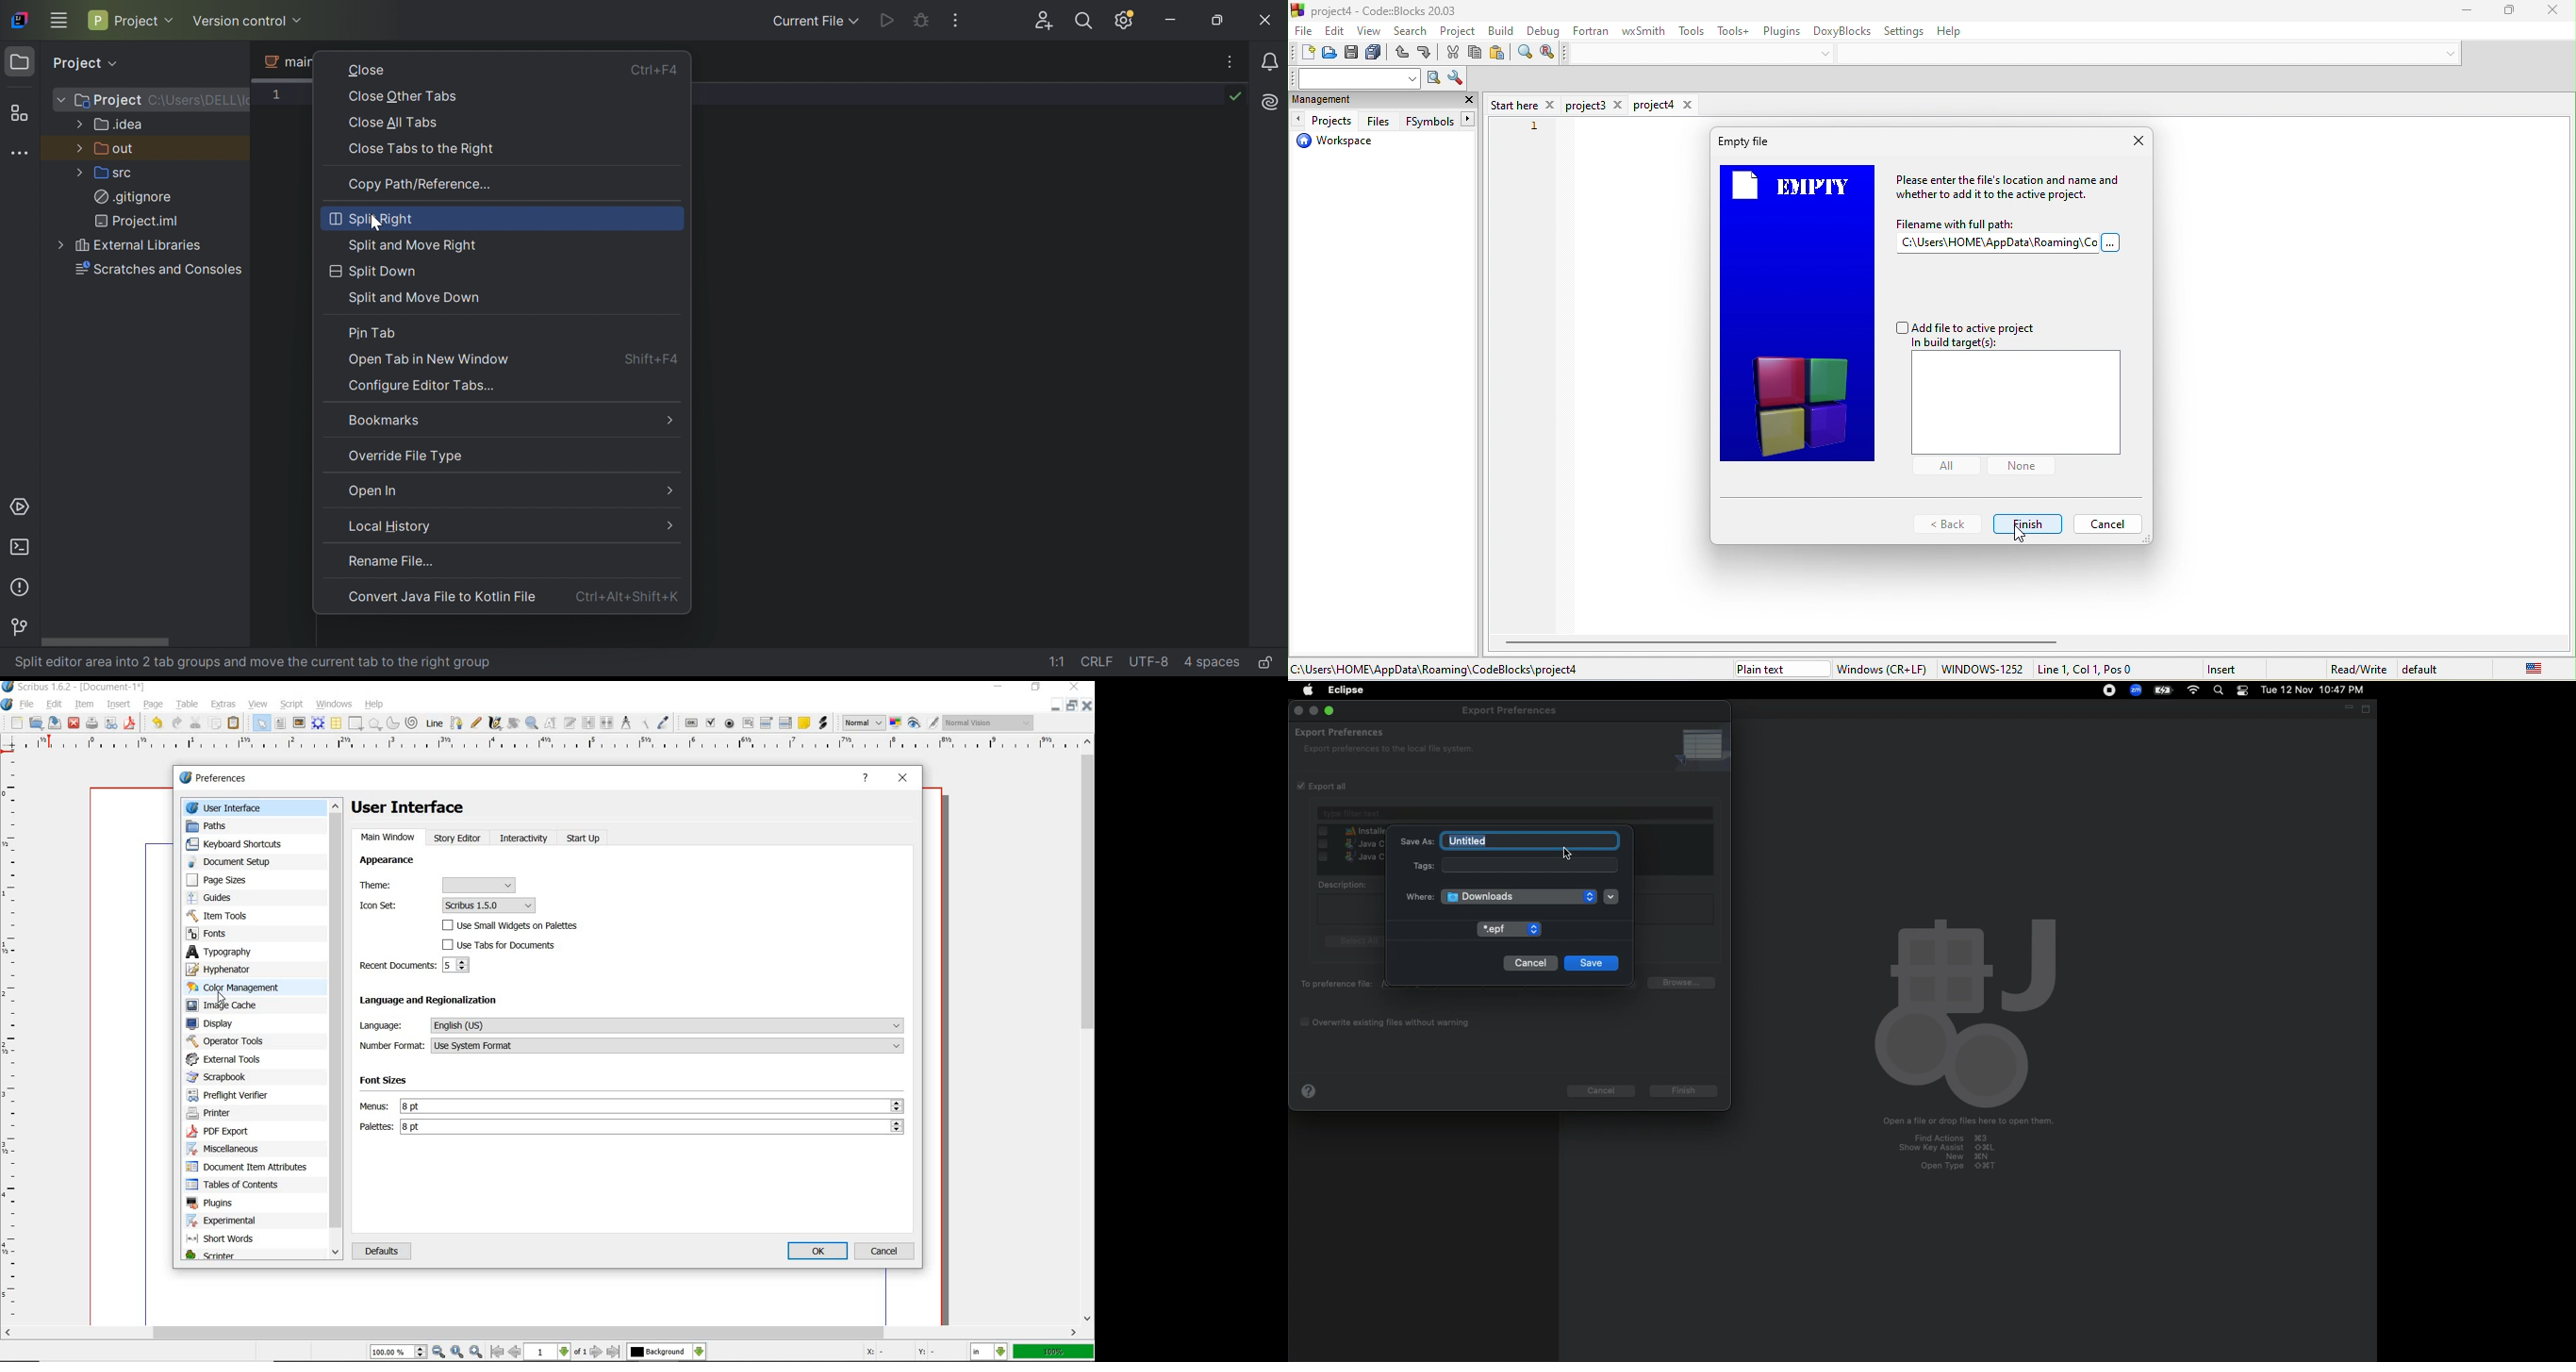 This screenshot has width=2576, height=1372. Describe the element at coordinates (531, 724) in the screenshot. I see `zoom in or zoom out` at that location.